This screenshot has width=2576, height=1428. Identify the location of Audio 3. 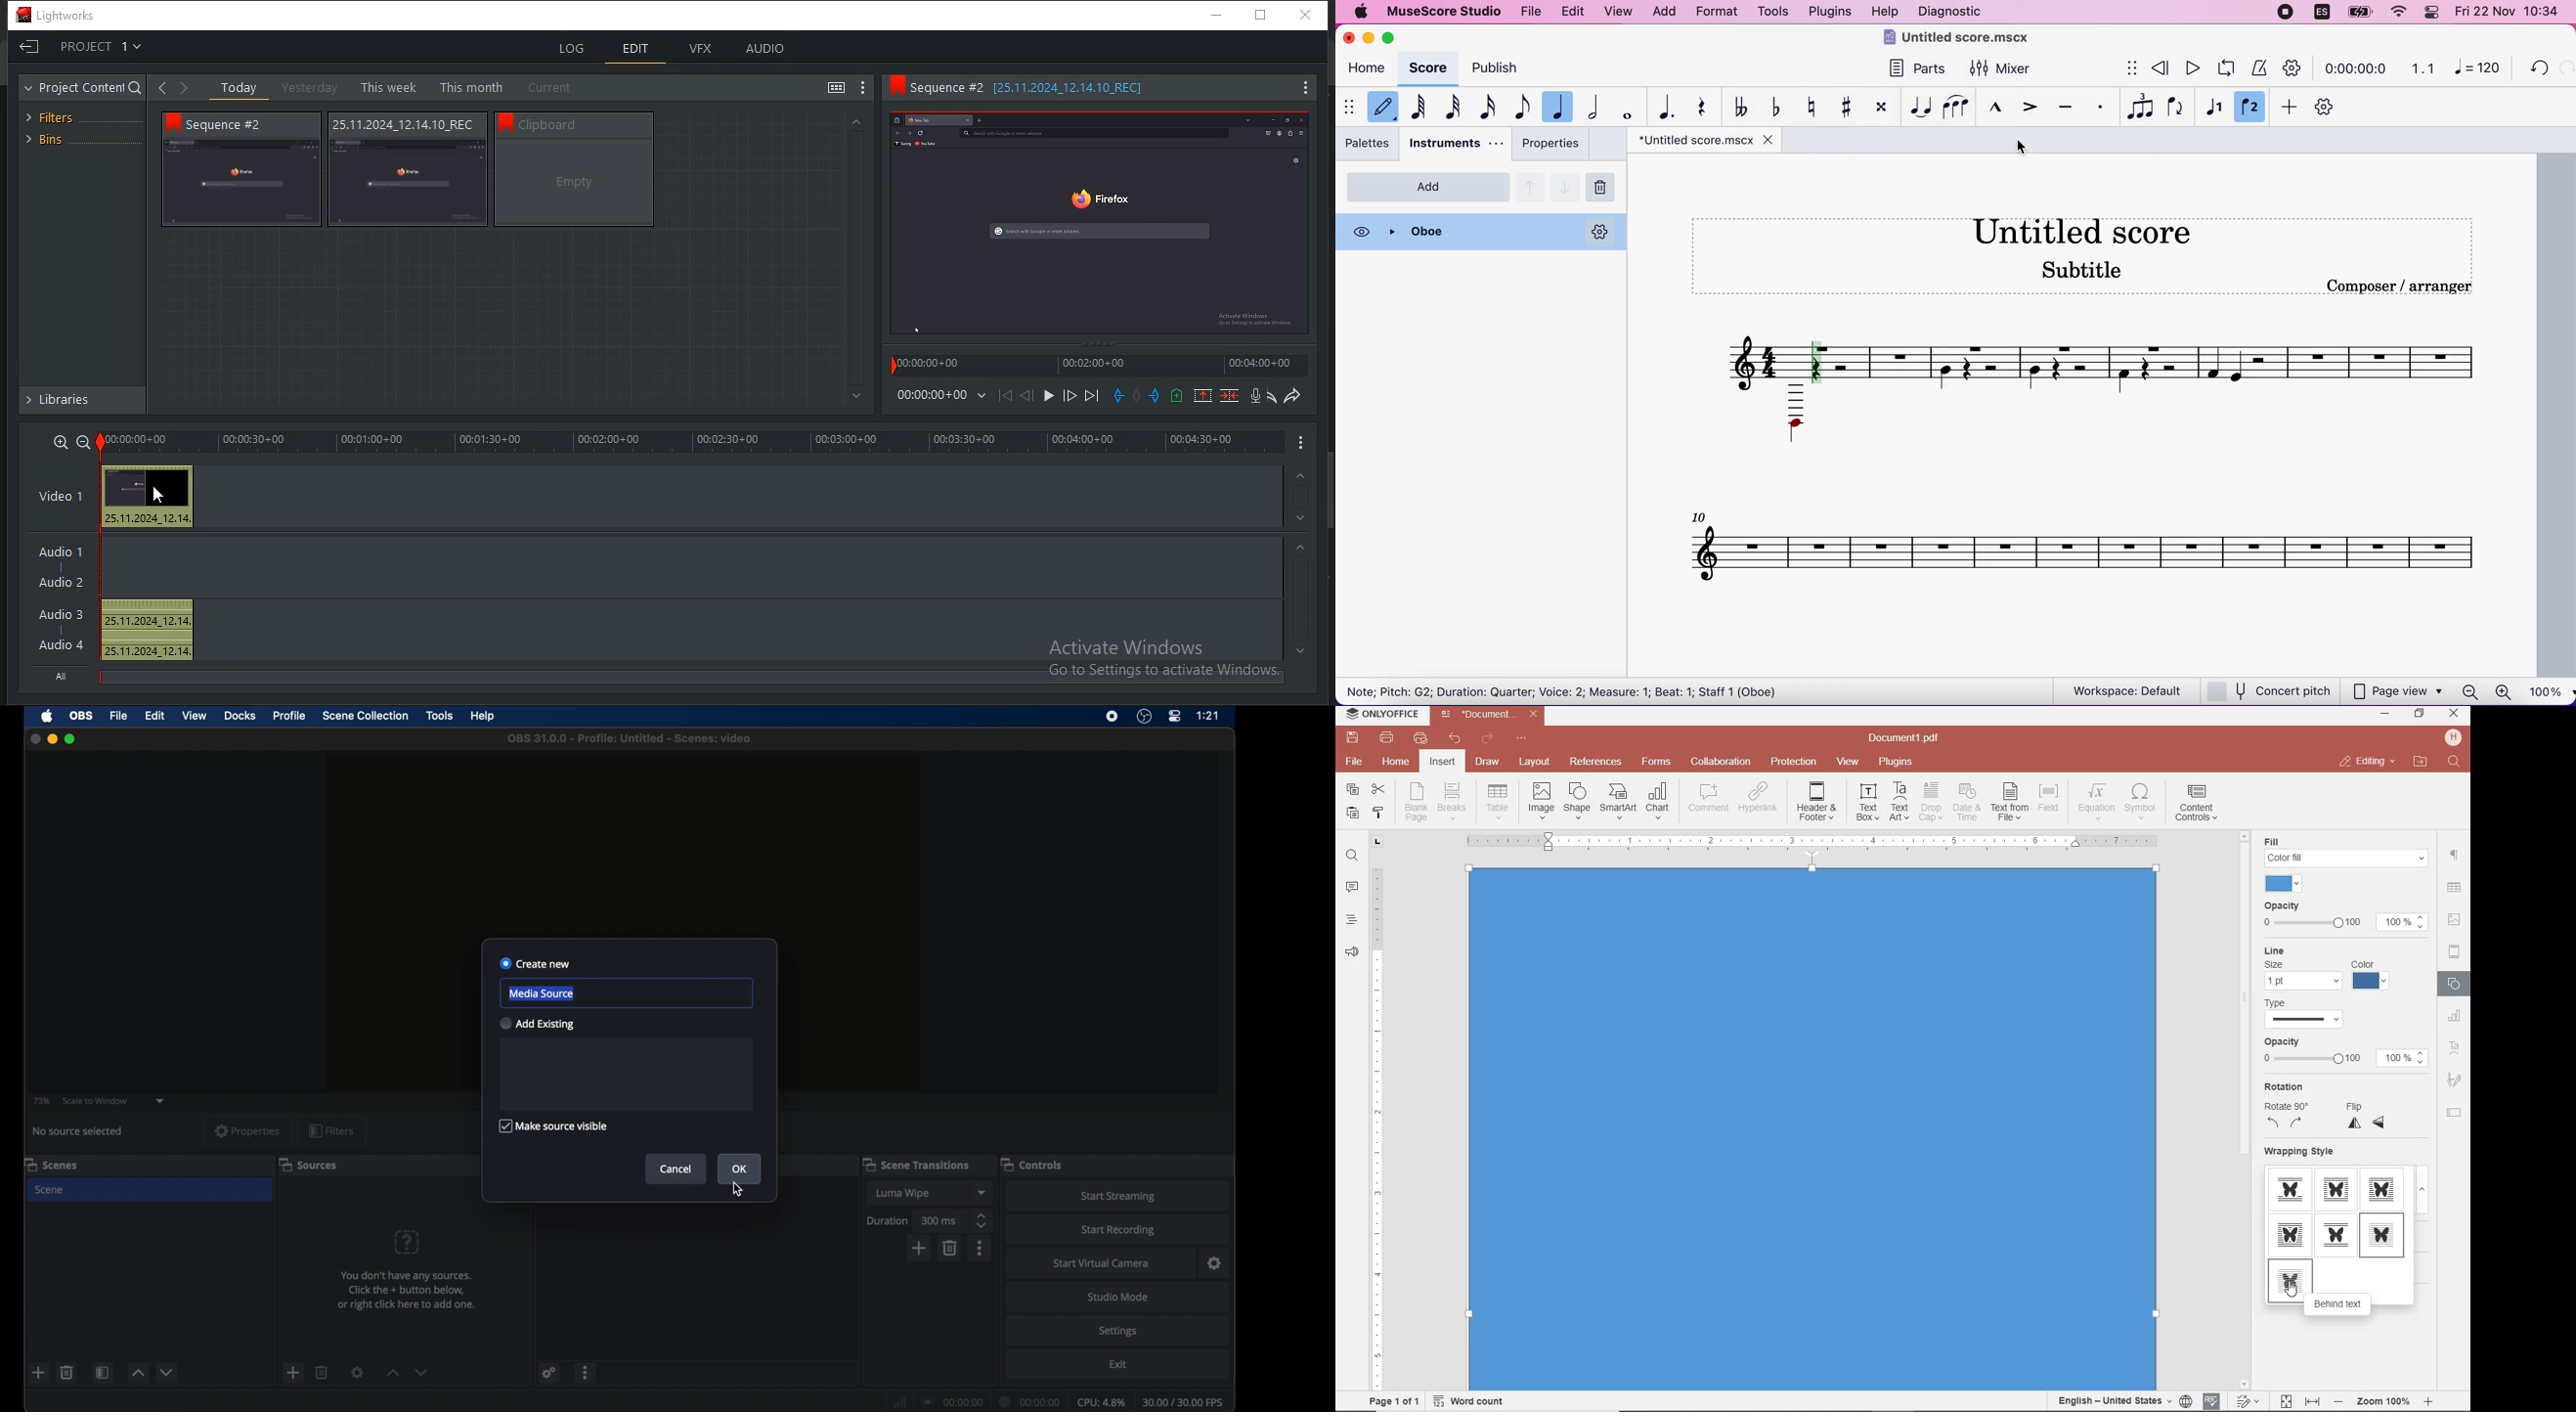
(60, 615).